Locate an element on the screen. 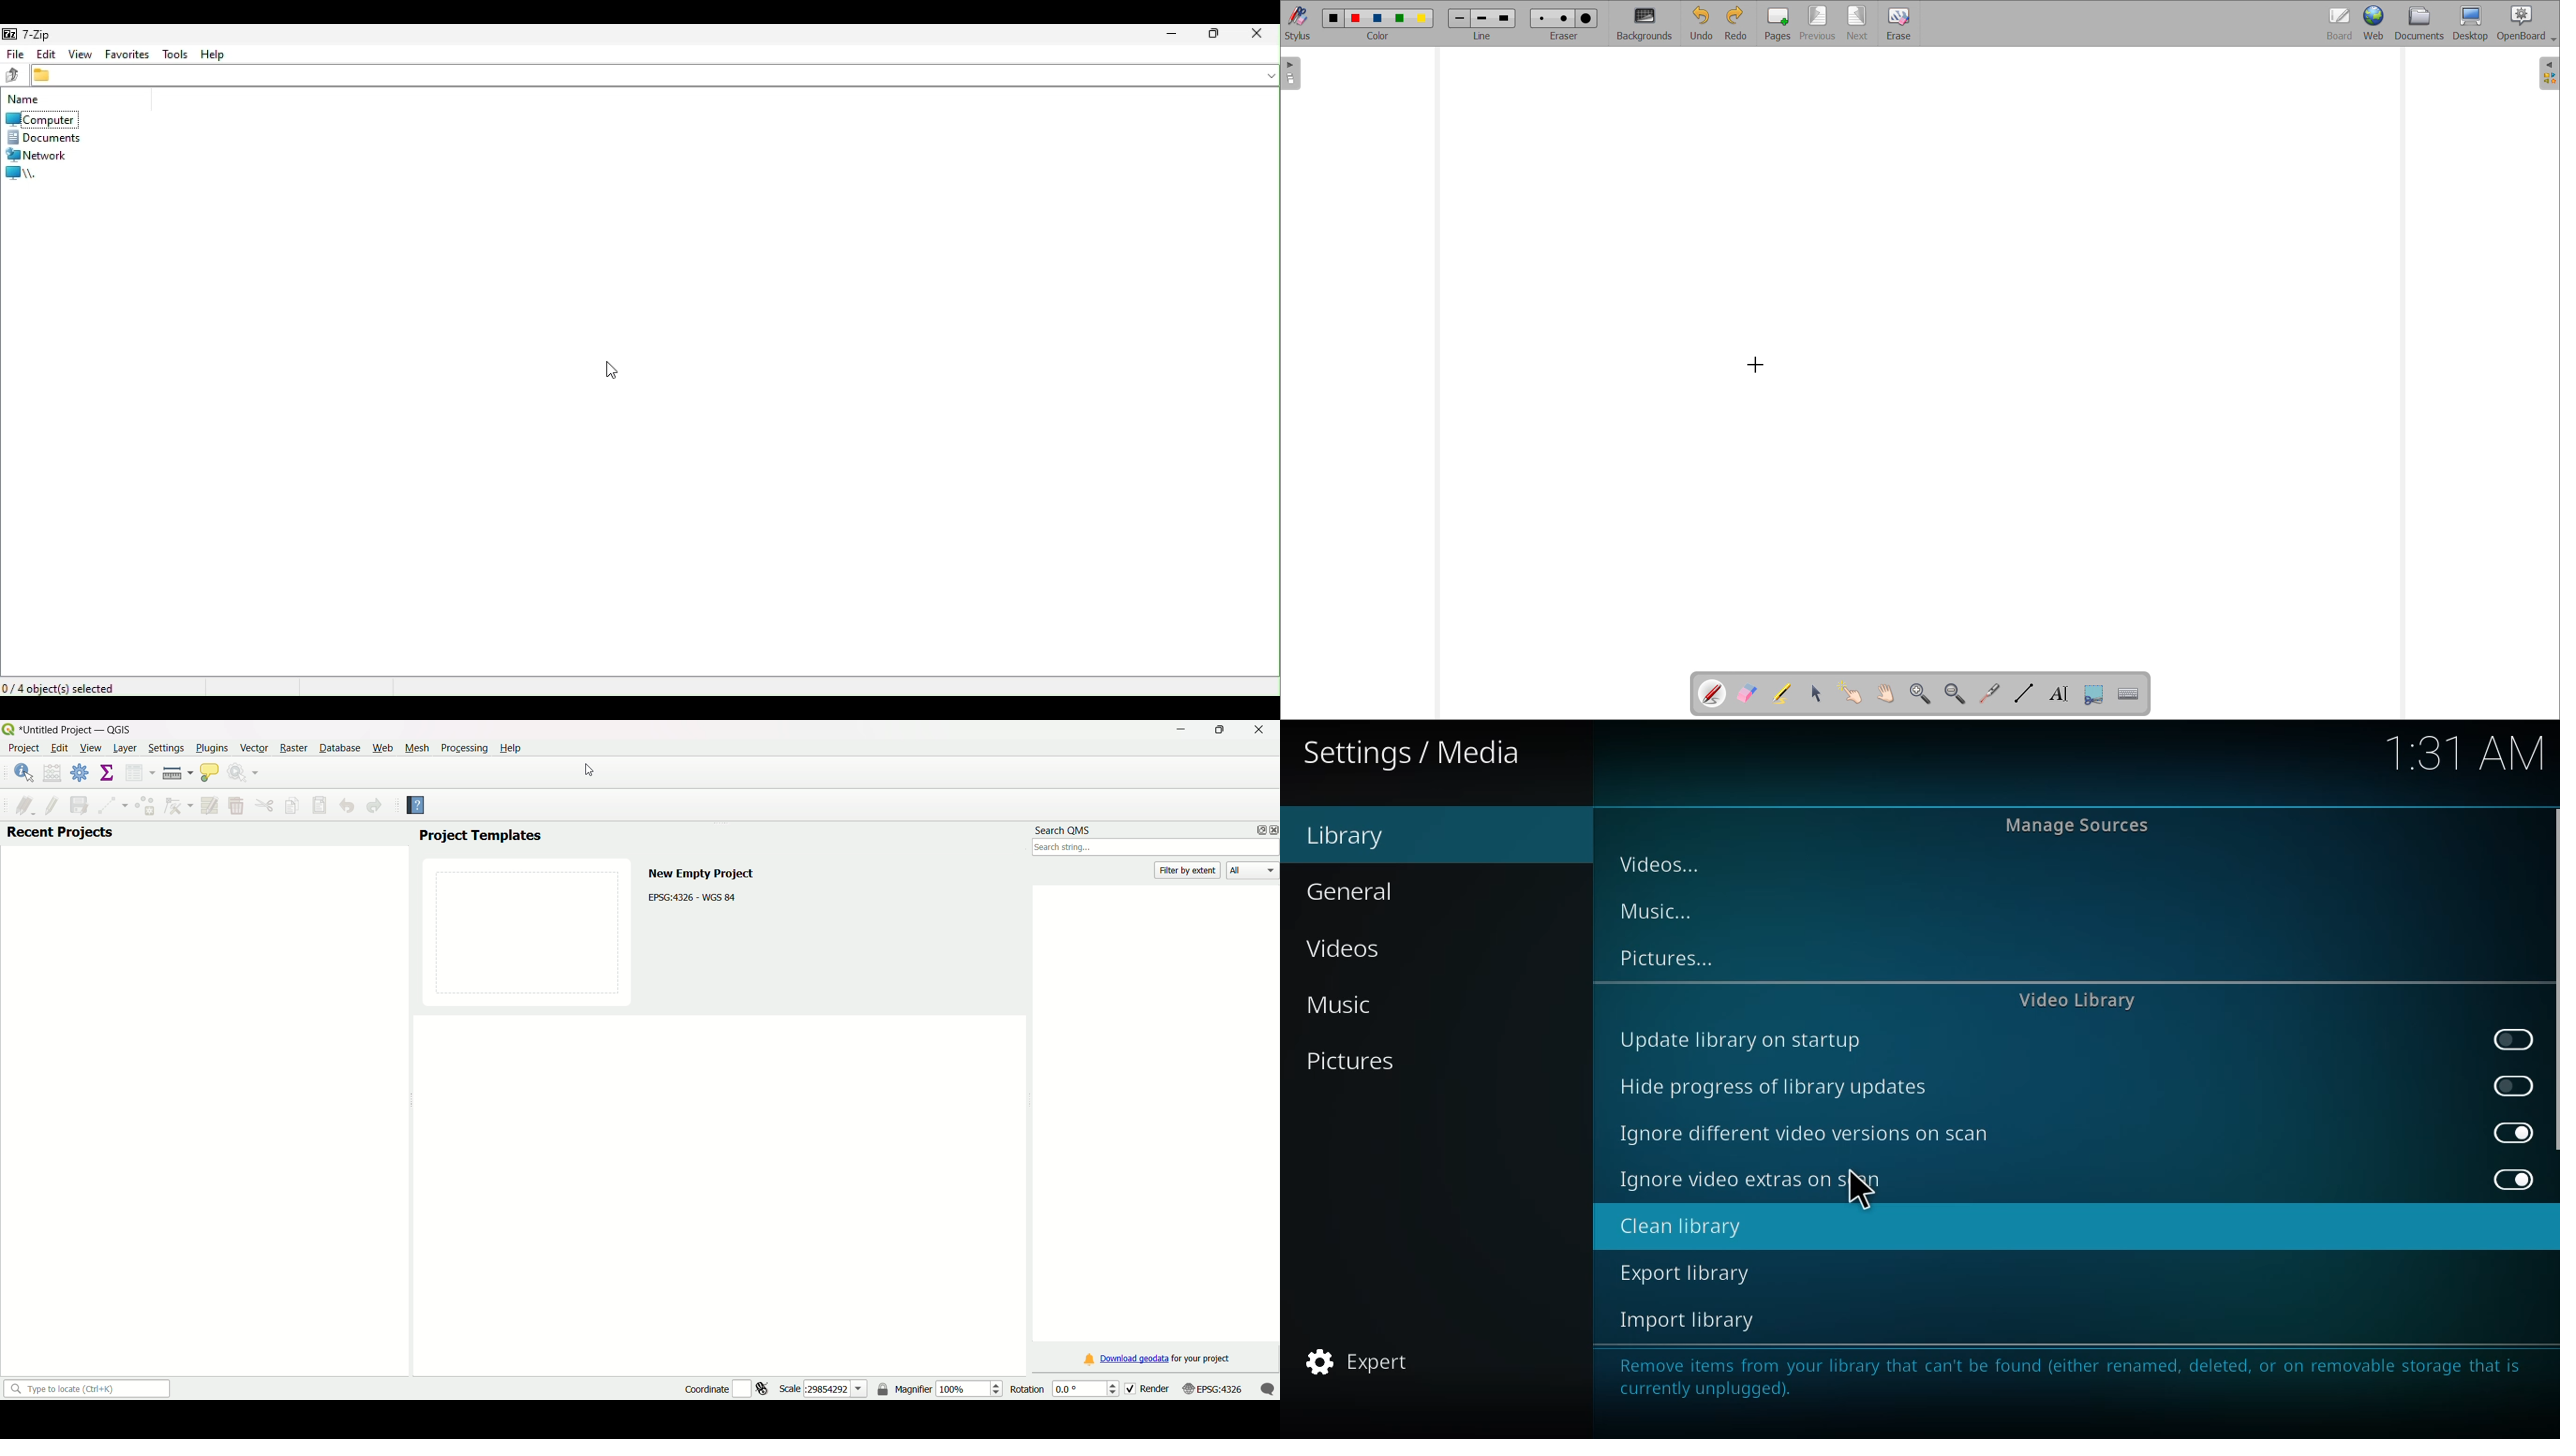  color is located at coordinates (1401, 19).